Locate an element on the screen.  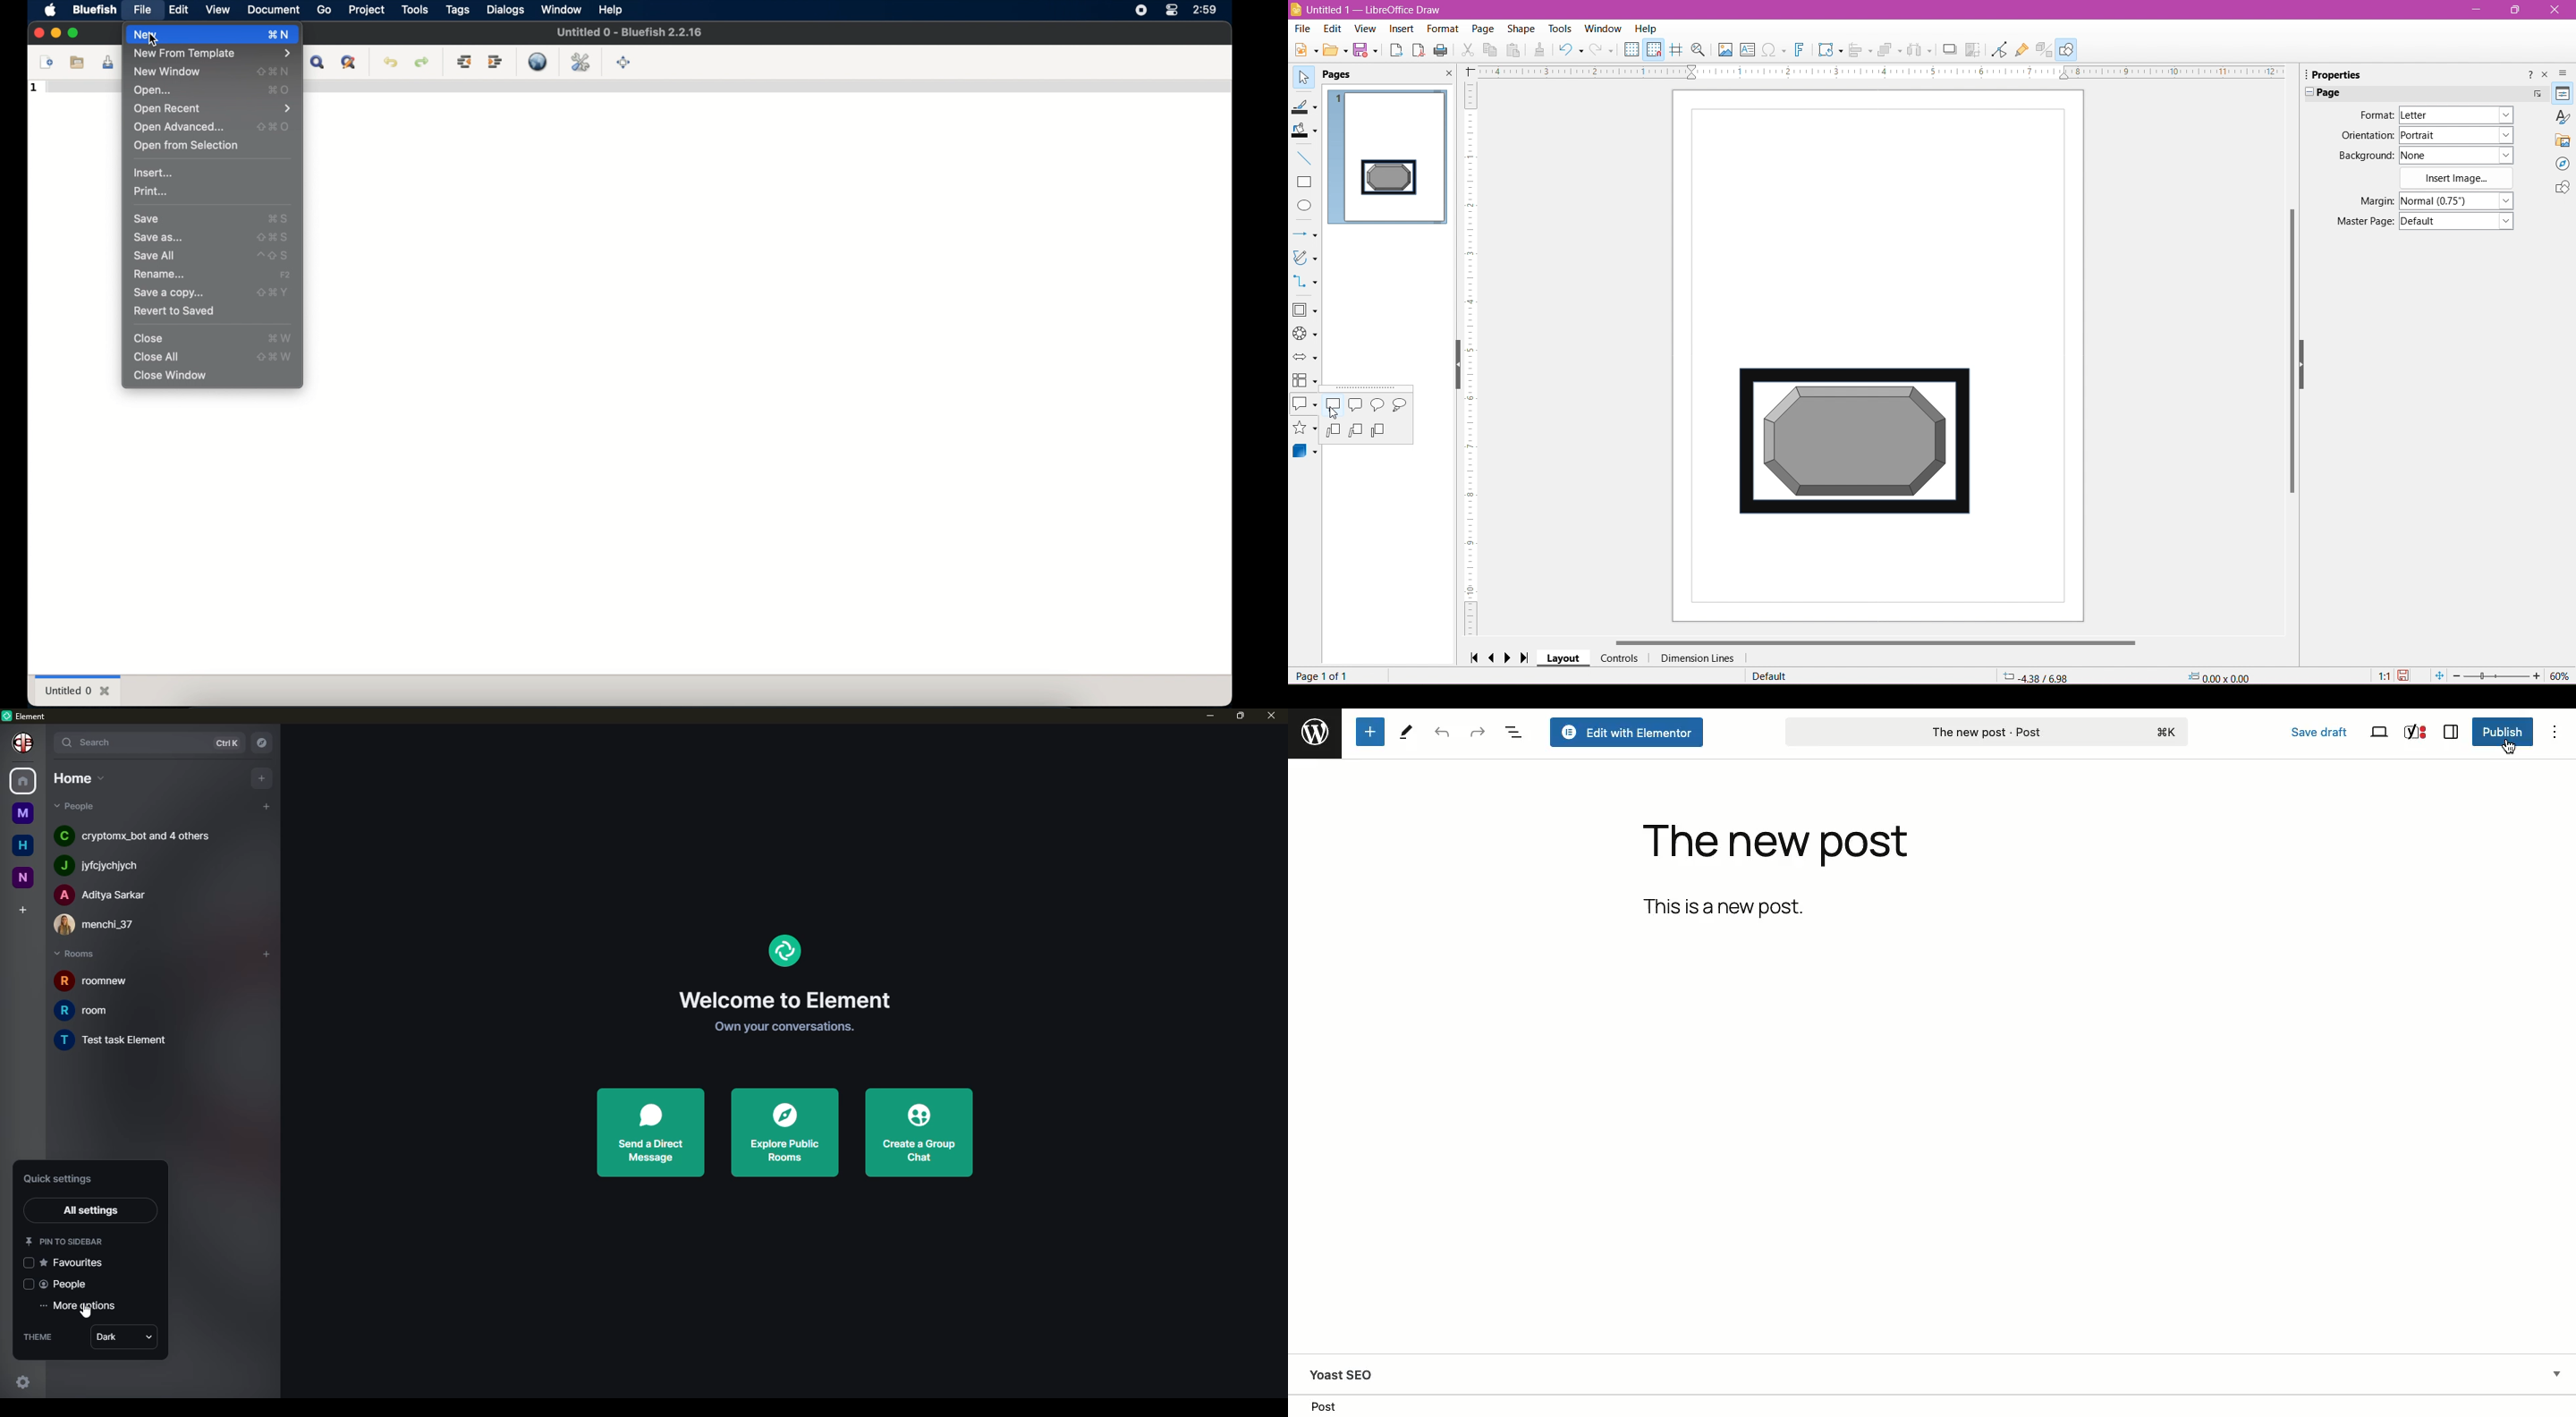
Line Callout 1 is located at coordinates (1332, 431).